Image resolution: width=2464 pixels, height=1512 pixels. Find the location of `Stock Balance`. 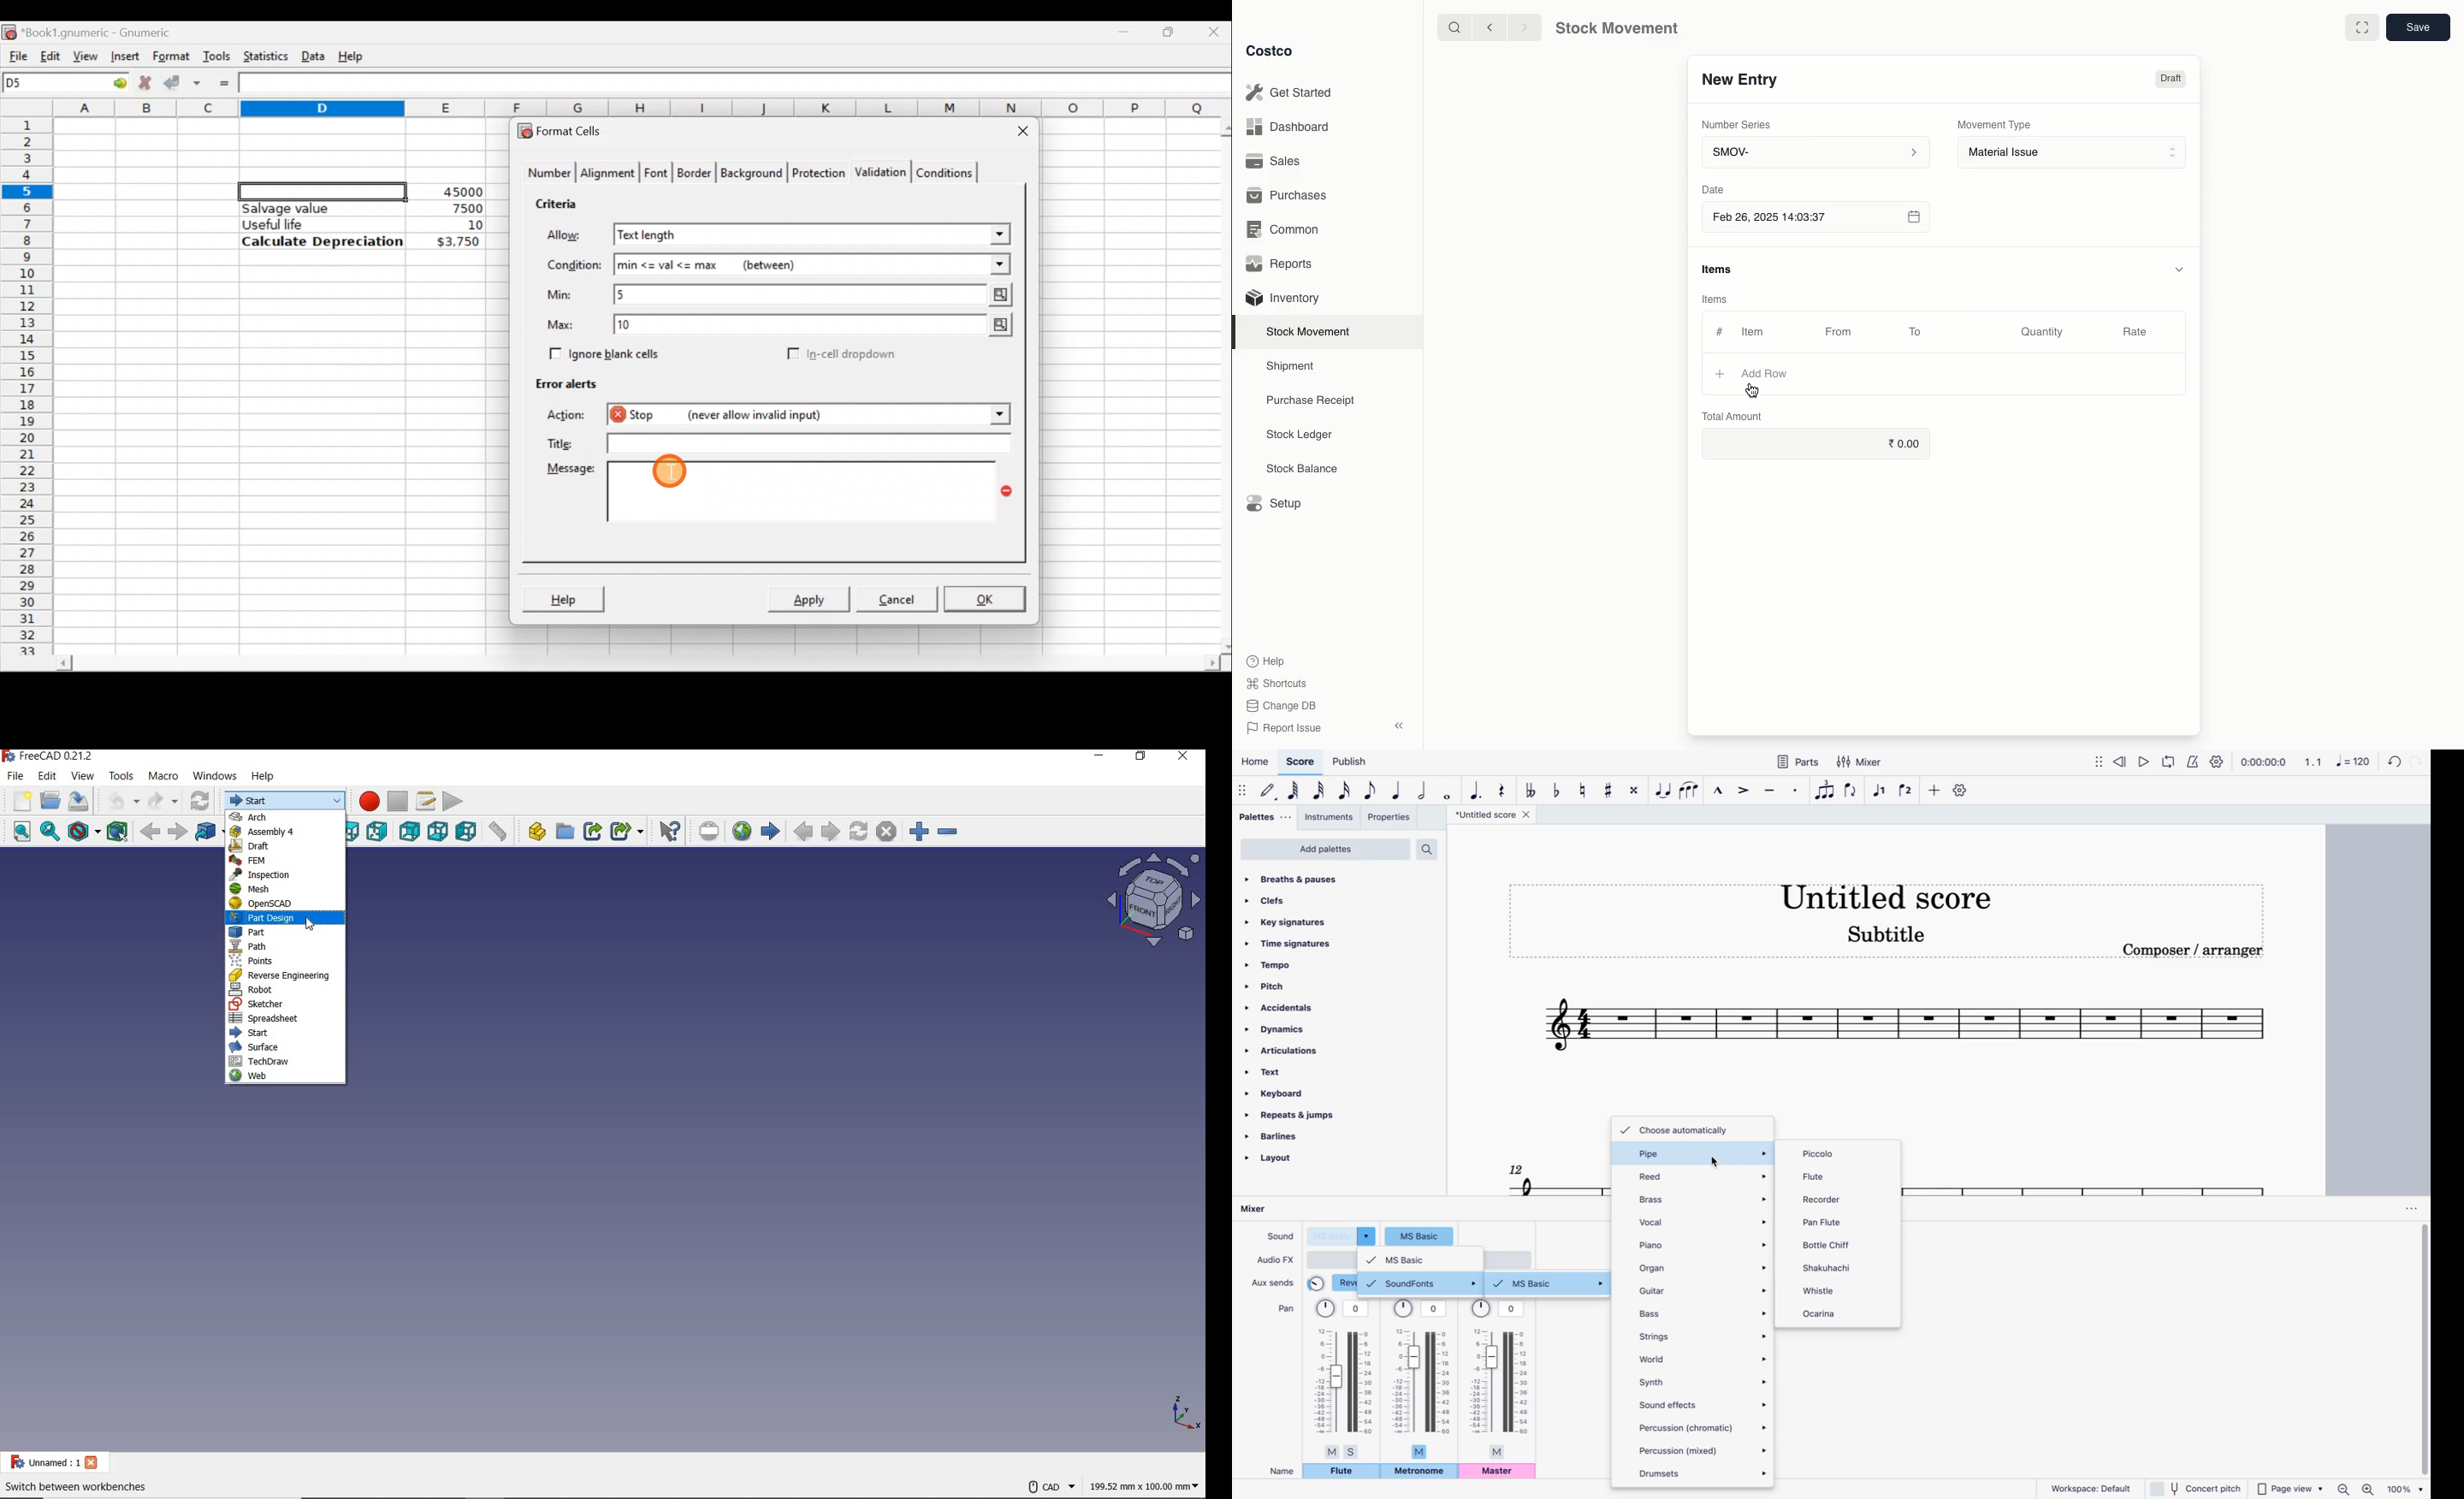

Stock Balance is located at coordinates (1304, 469).